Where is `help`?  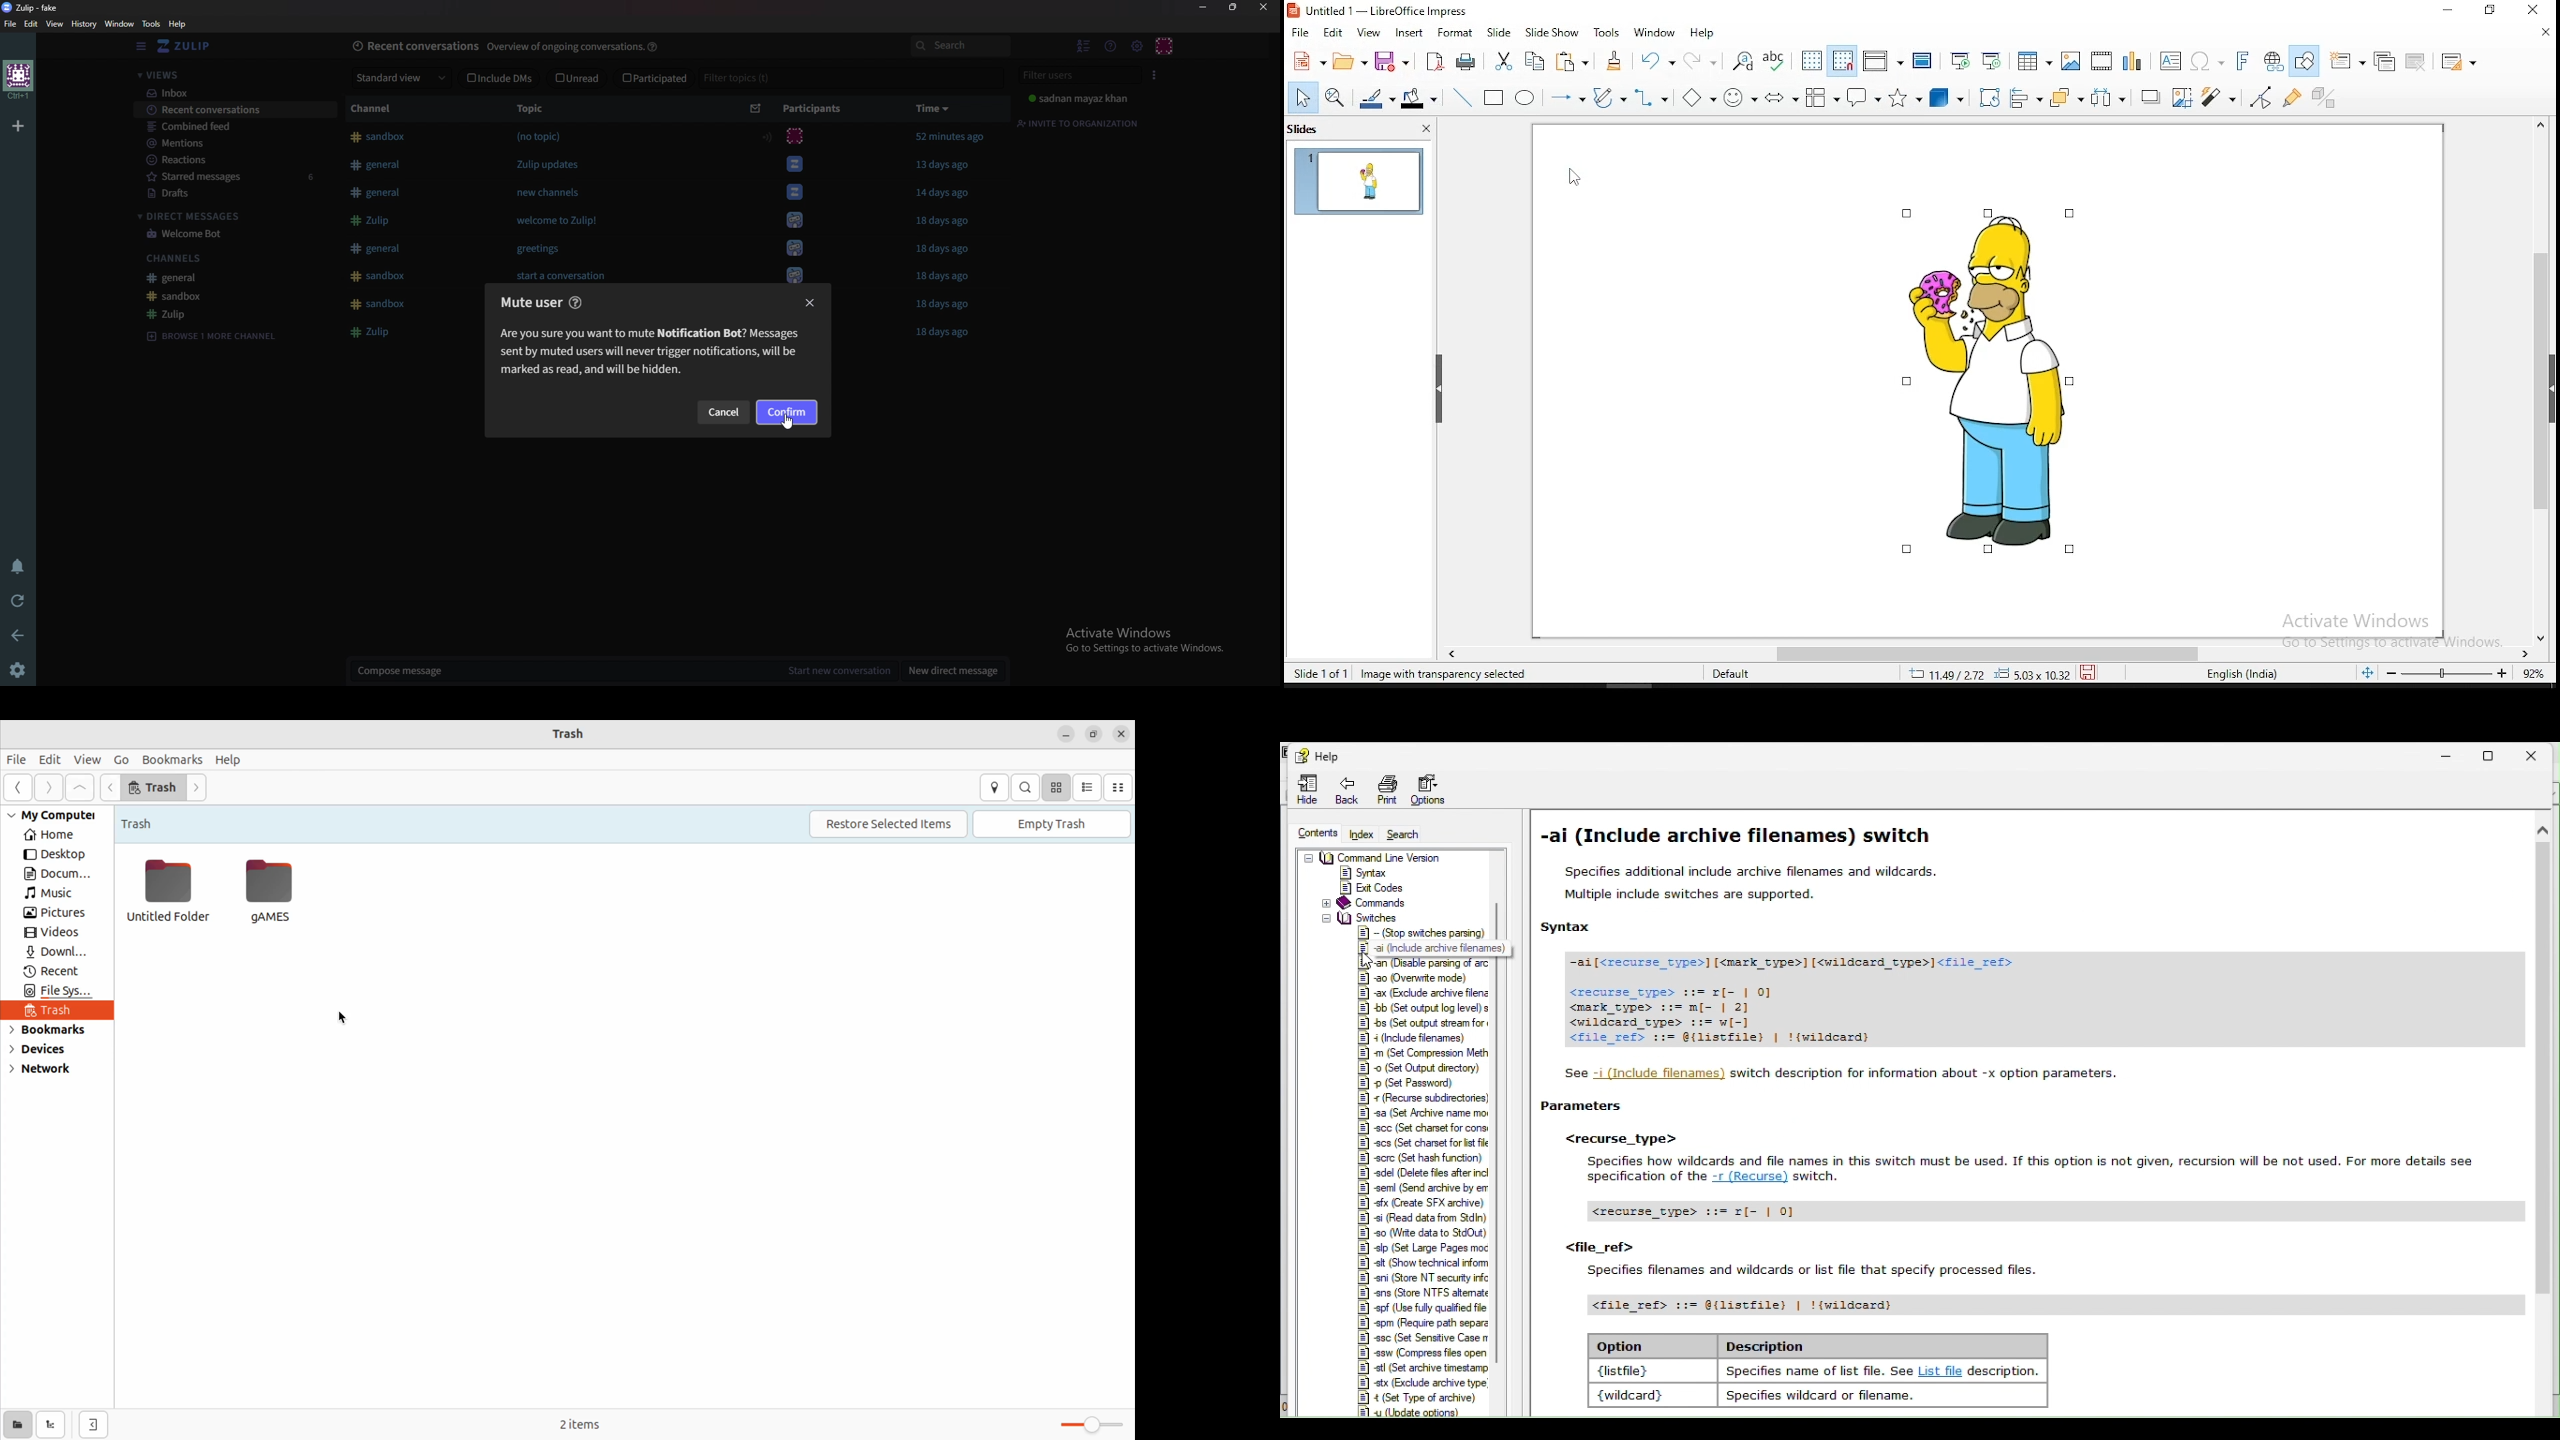 help is located at coordinates (1705, 31).